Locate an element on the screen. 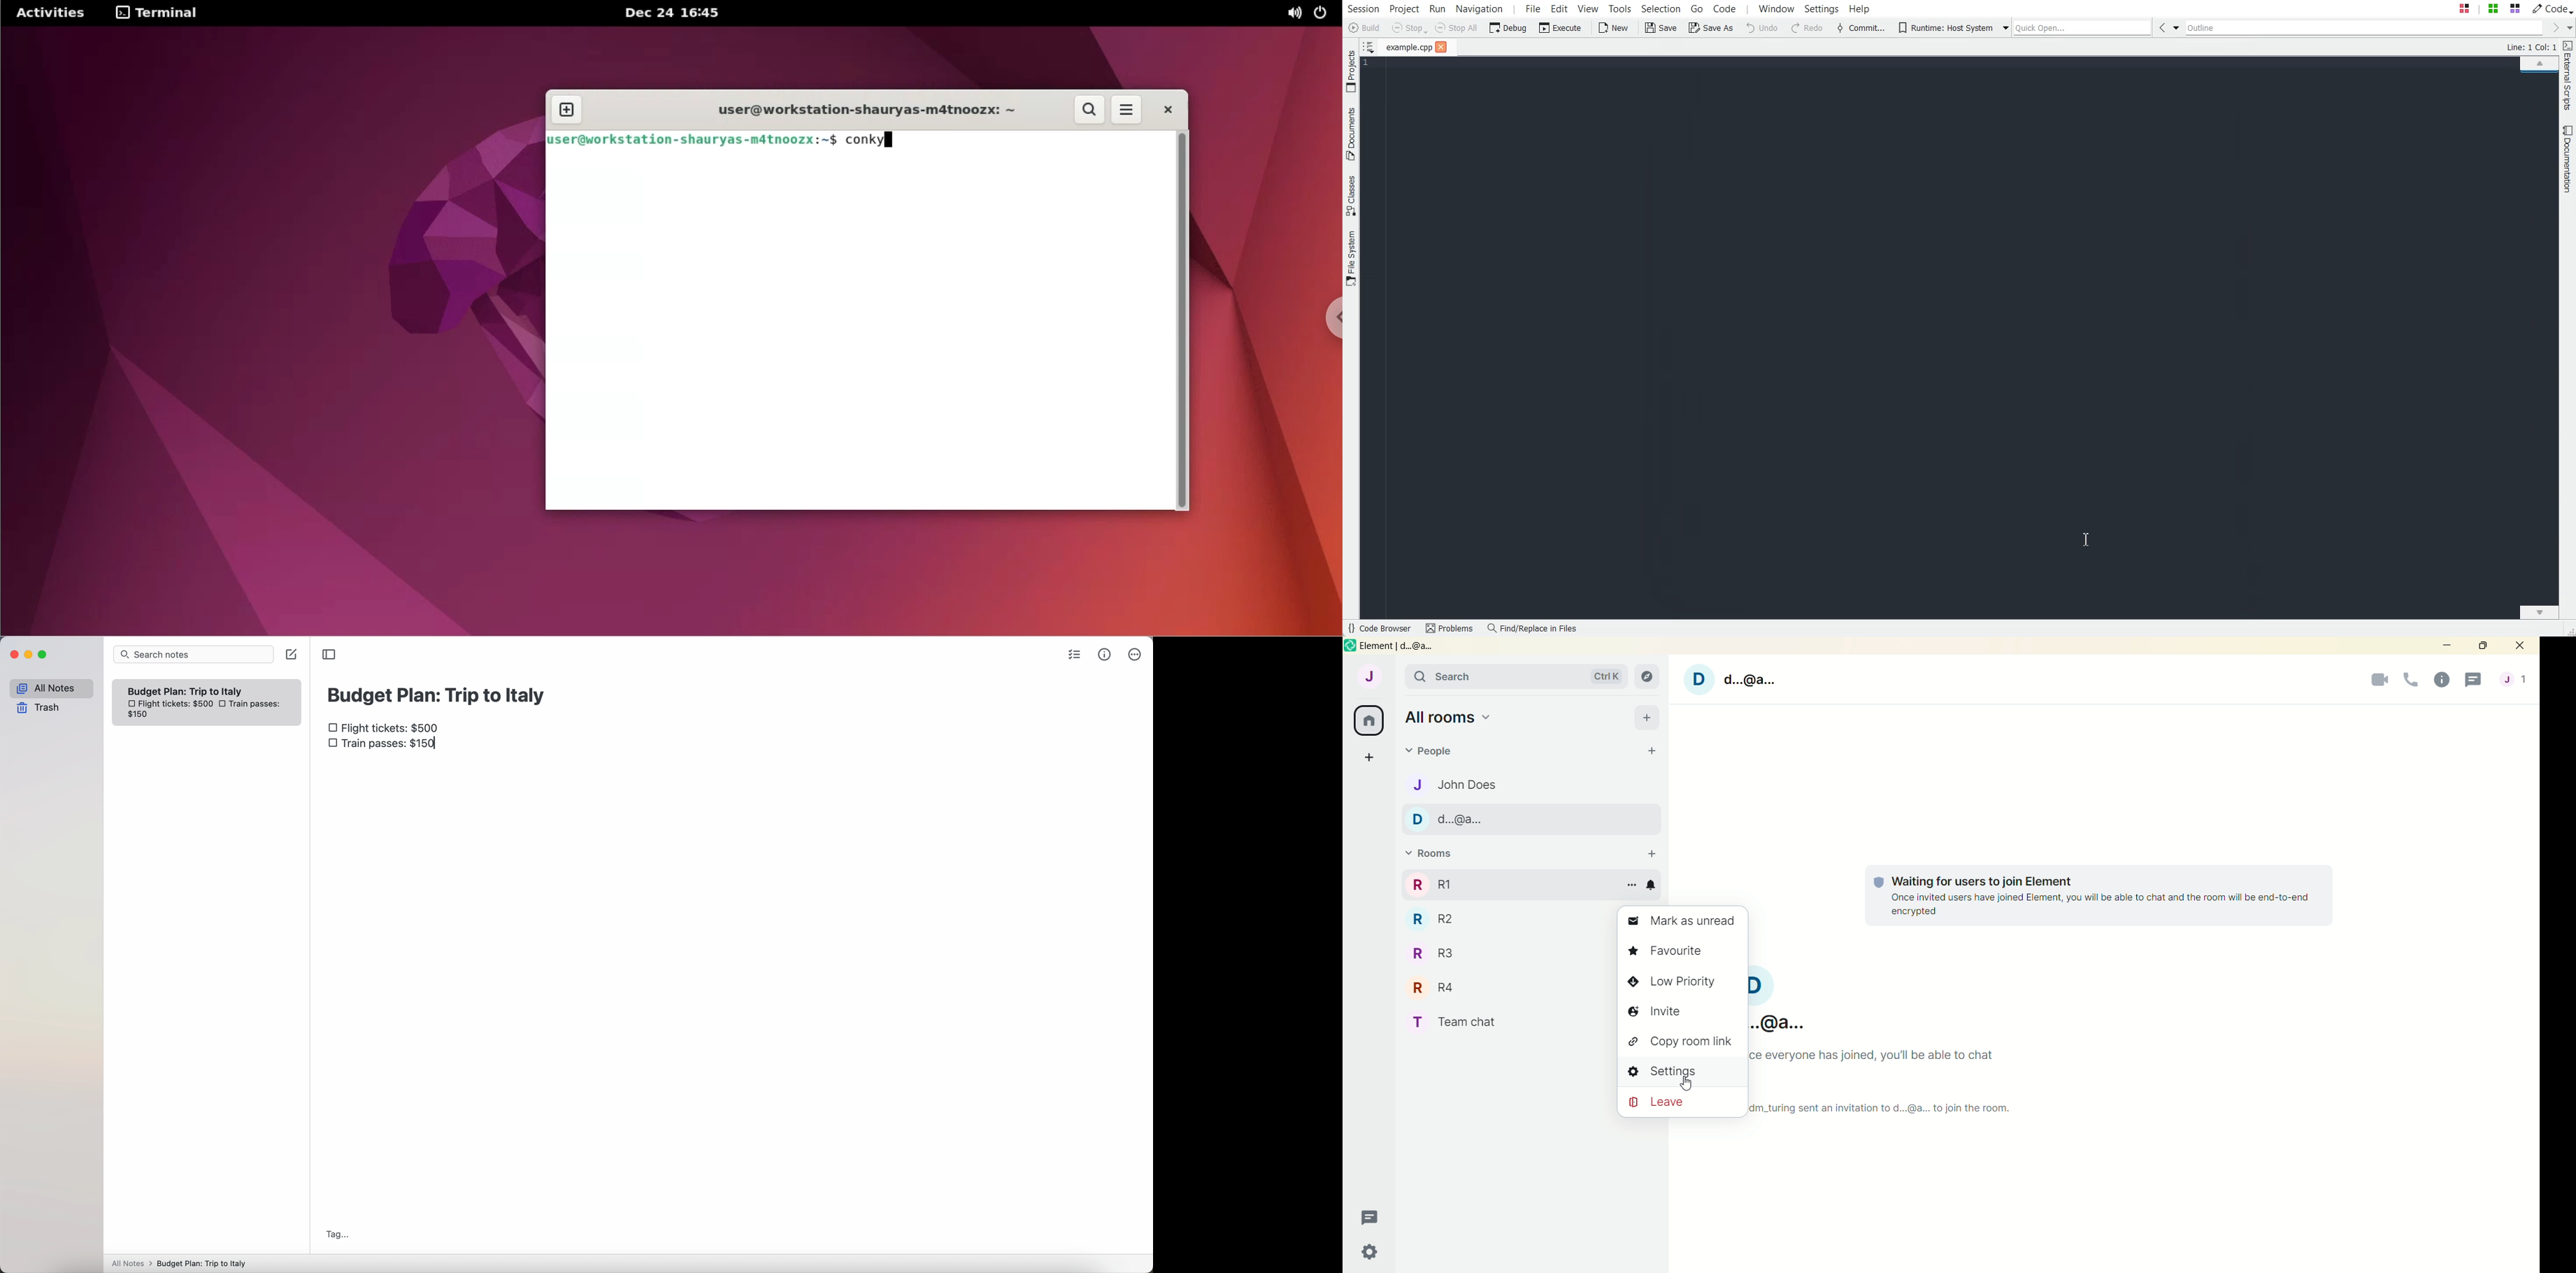  Close is located at coordinates (1442, 46).